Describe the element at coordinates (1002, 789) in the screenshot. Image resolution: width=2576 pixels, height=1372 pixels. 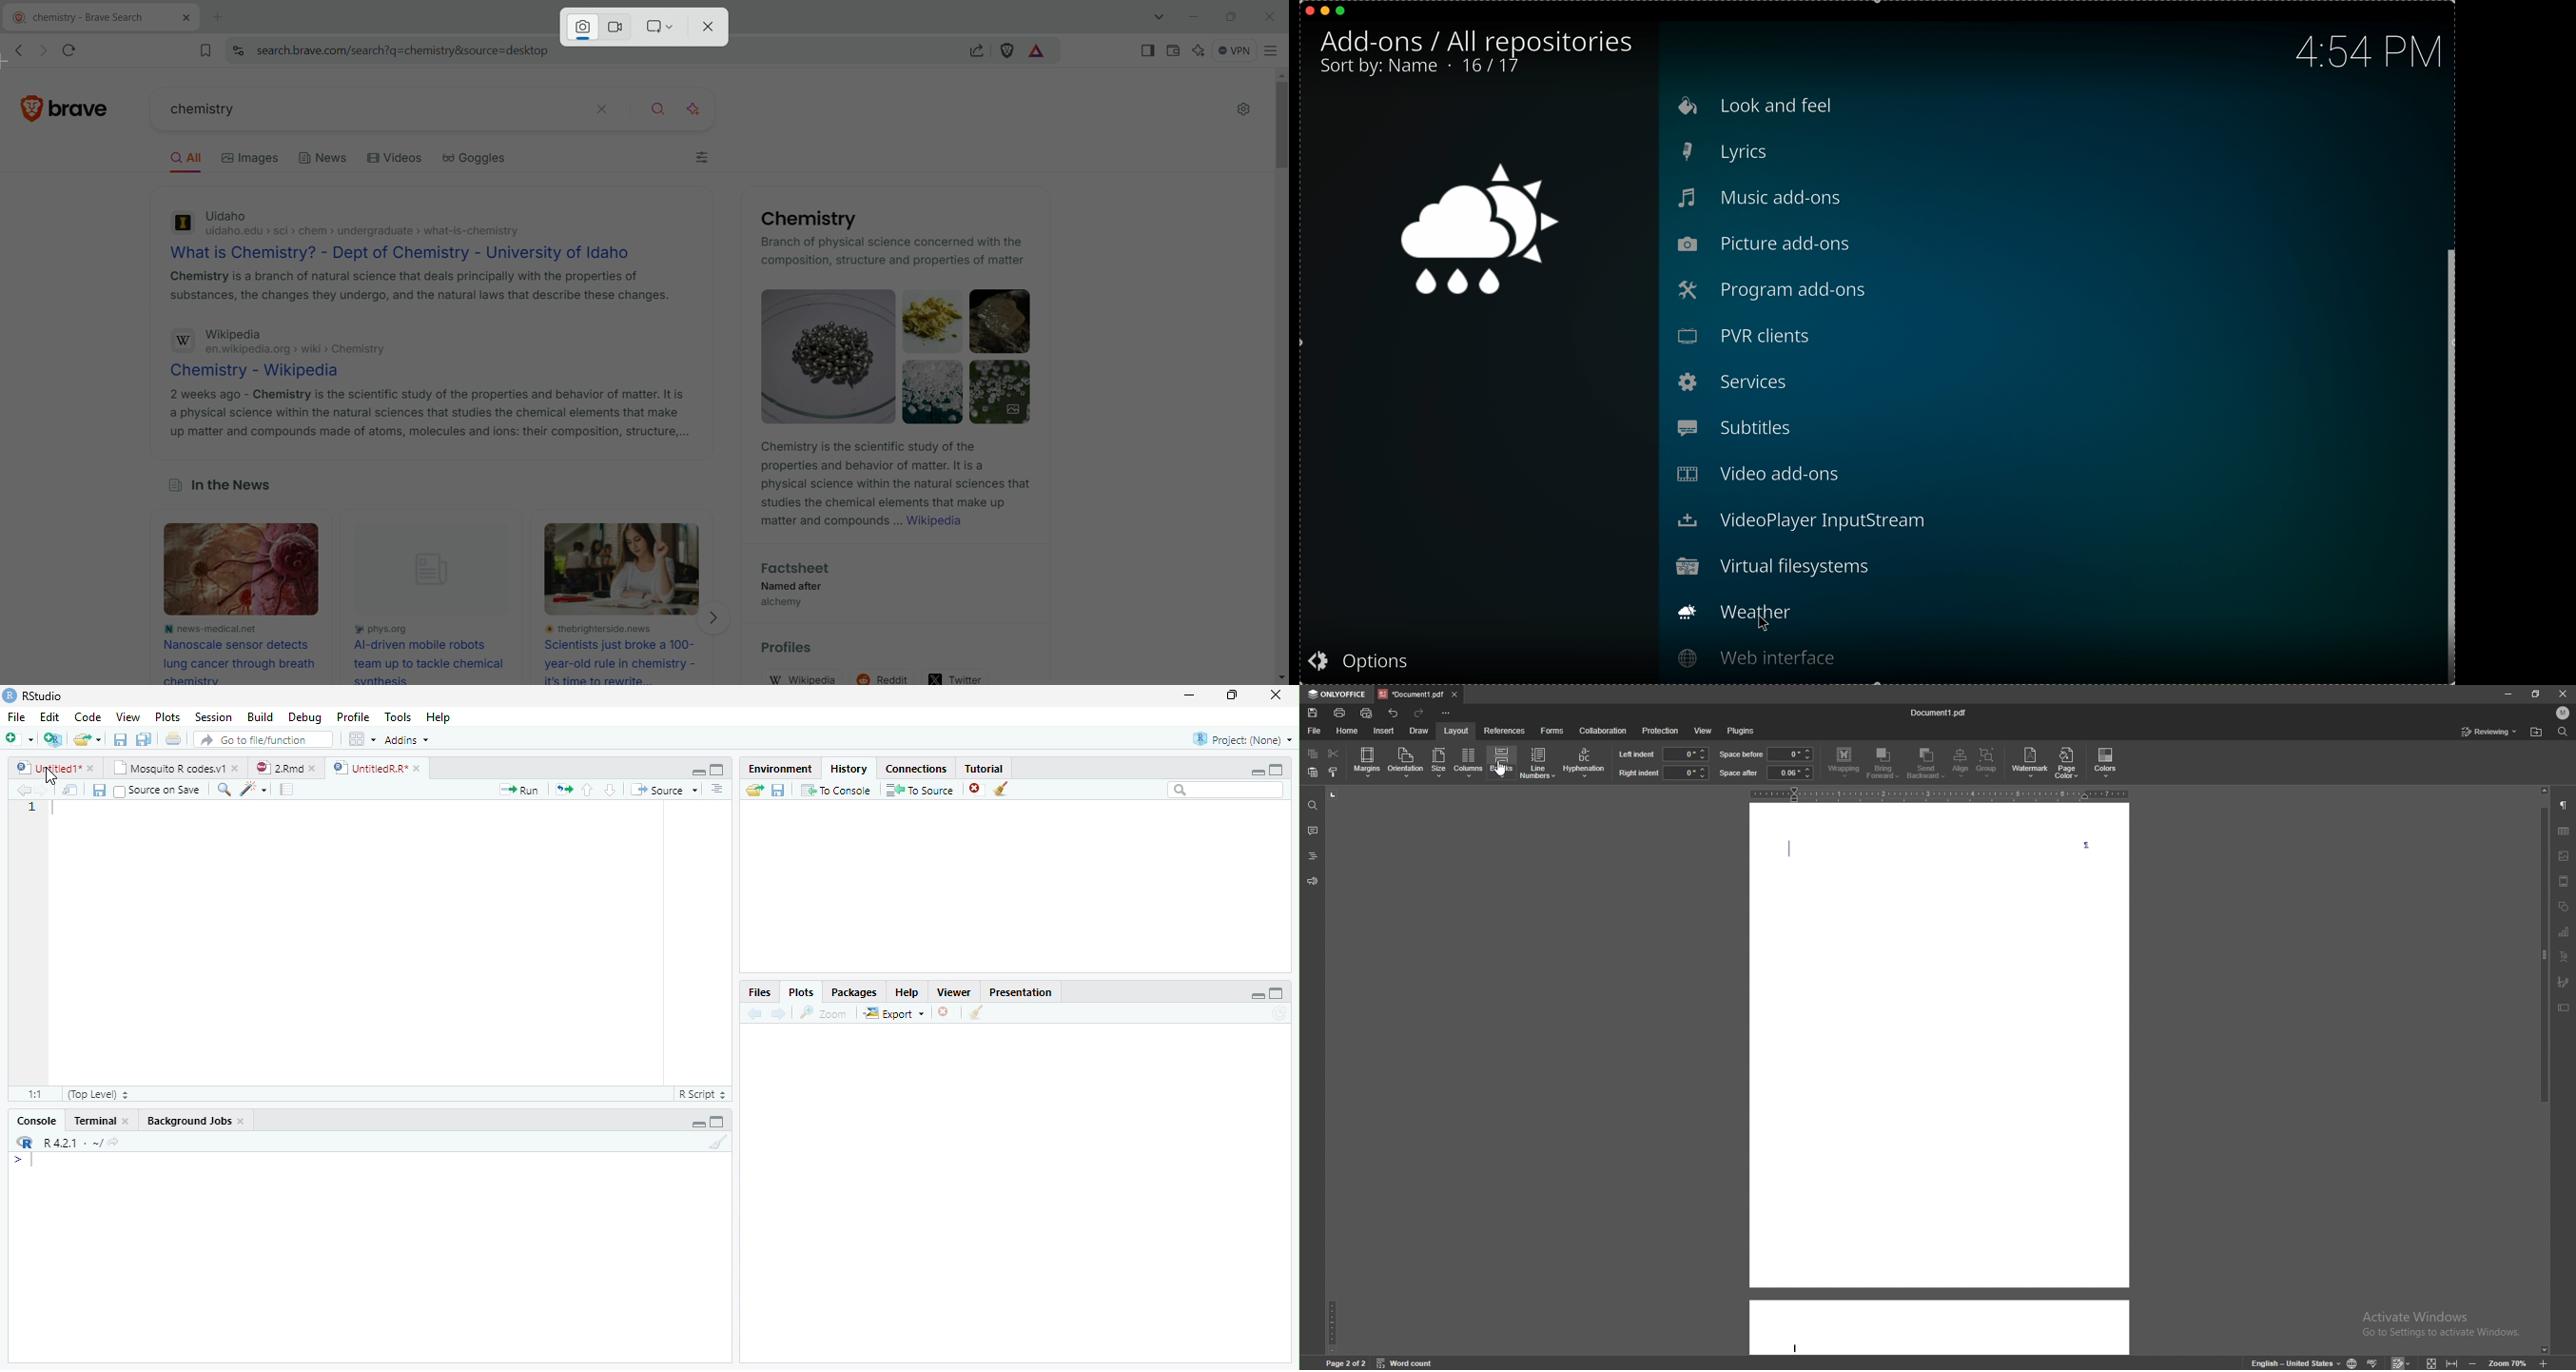
I see `Clear Console` at that location.